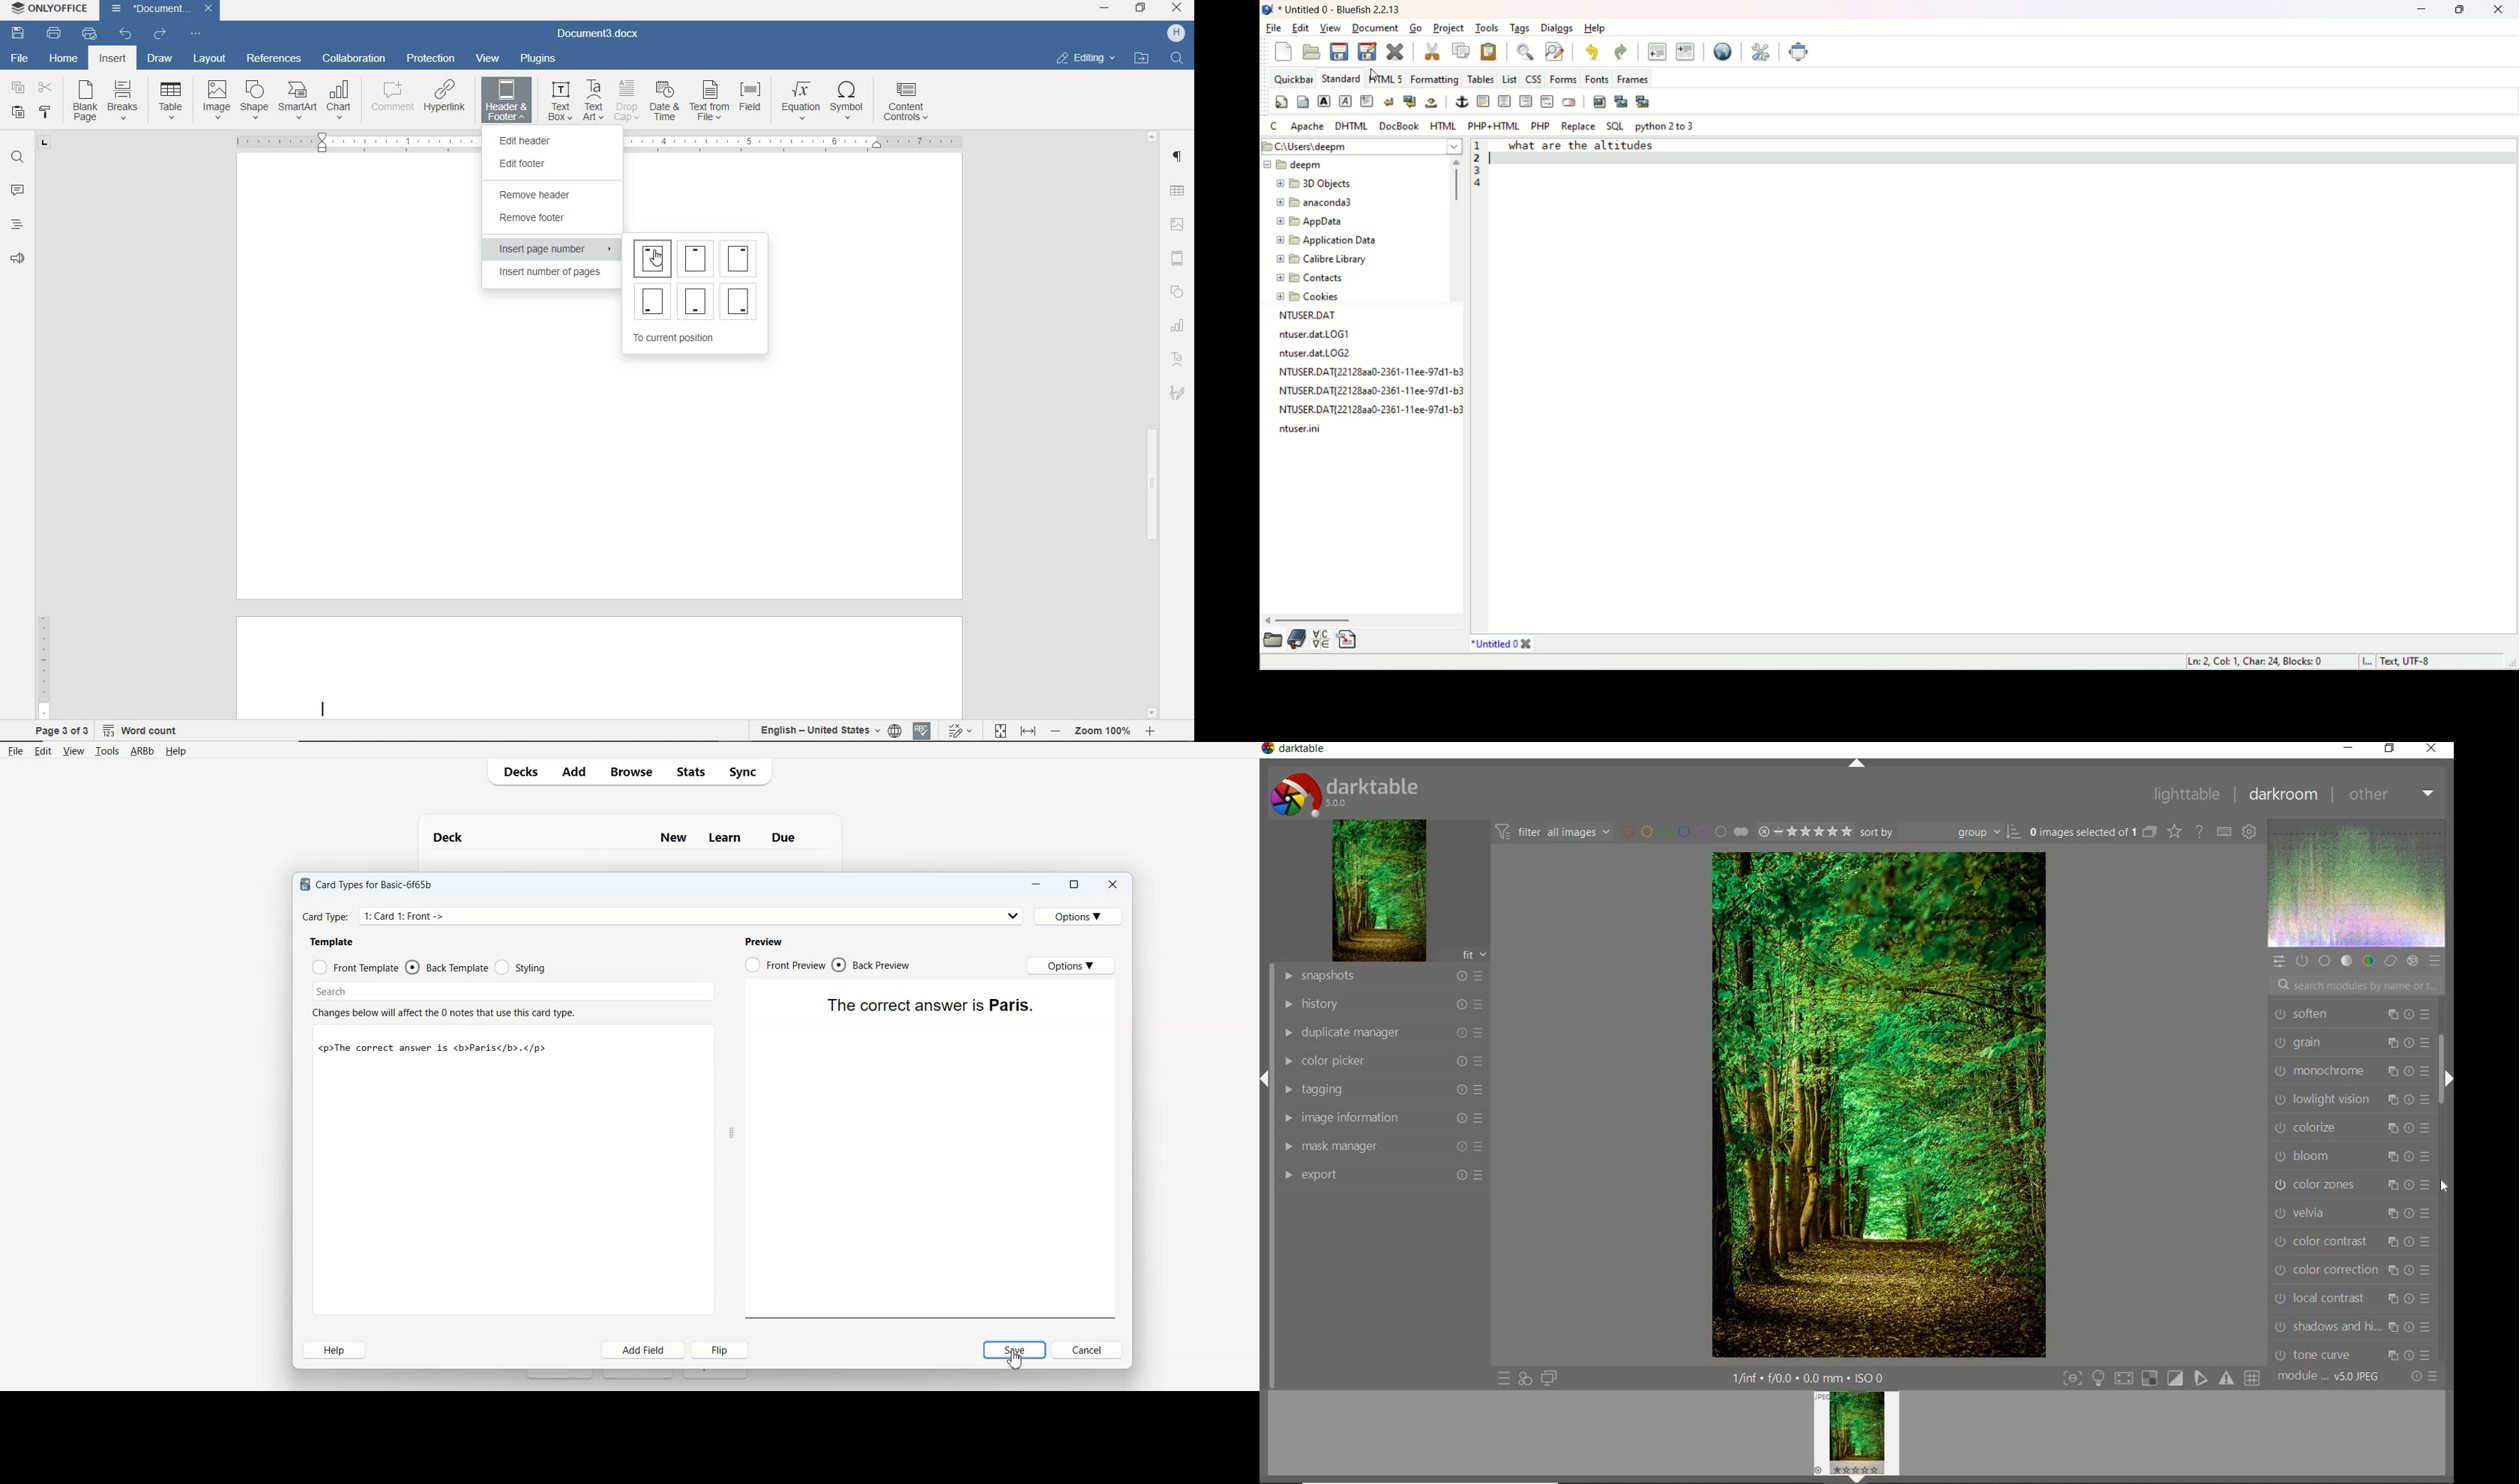 The image size is (2520, 1484). What do you see at coordinates (1036, 884) in the screenshot?
I see `Minimize` at bounding box center [1036, 884].